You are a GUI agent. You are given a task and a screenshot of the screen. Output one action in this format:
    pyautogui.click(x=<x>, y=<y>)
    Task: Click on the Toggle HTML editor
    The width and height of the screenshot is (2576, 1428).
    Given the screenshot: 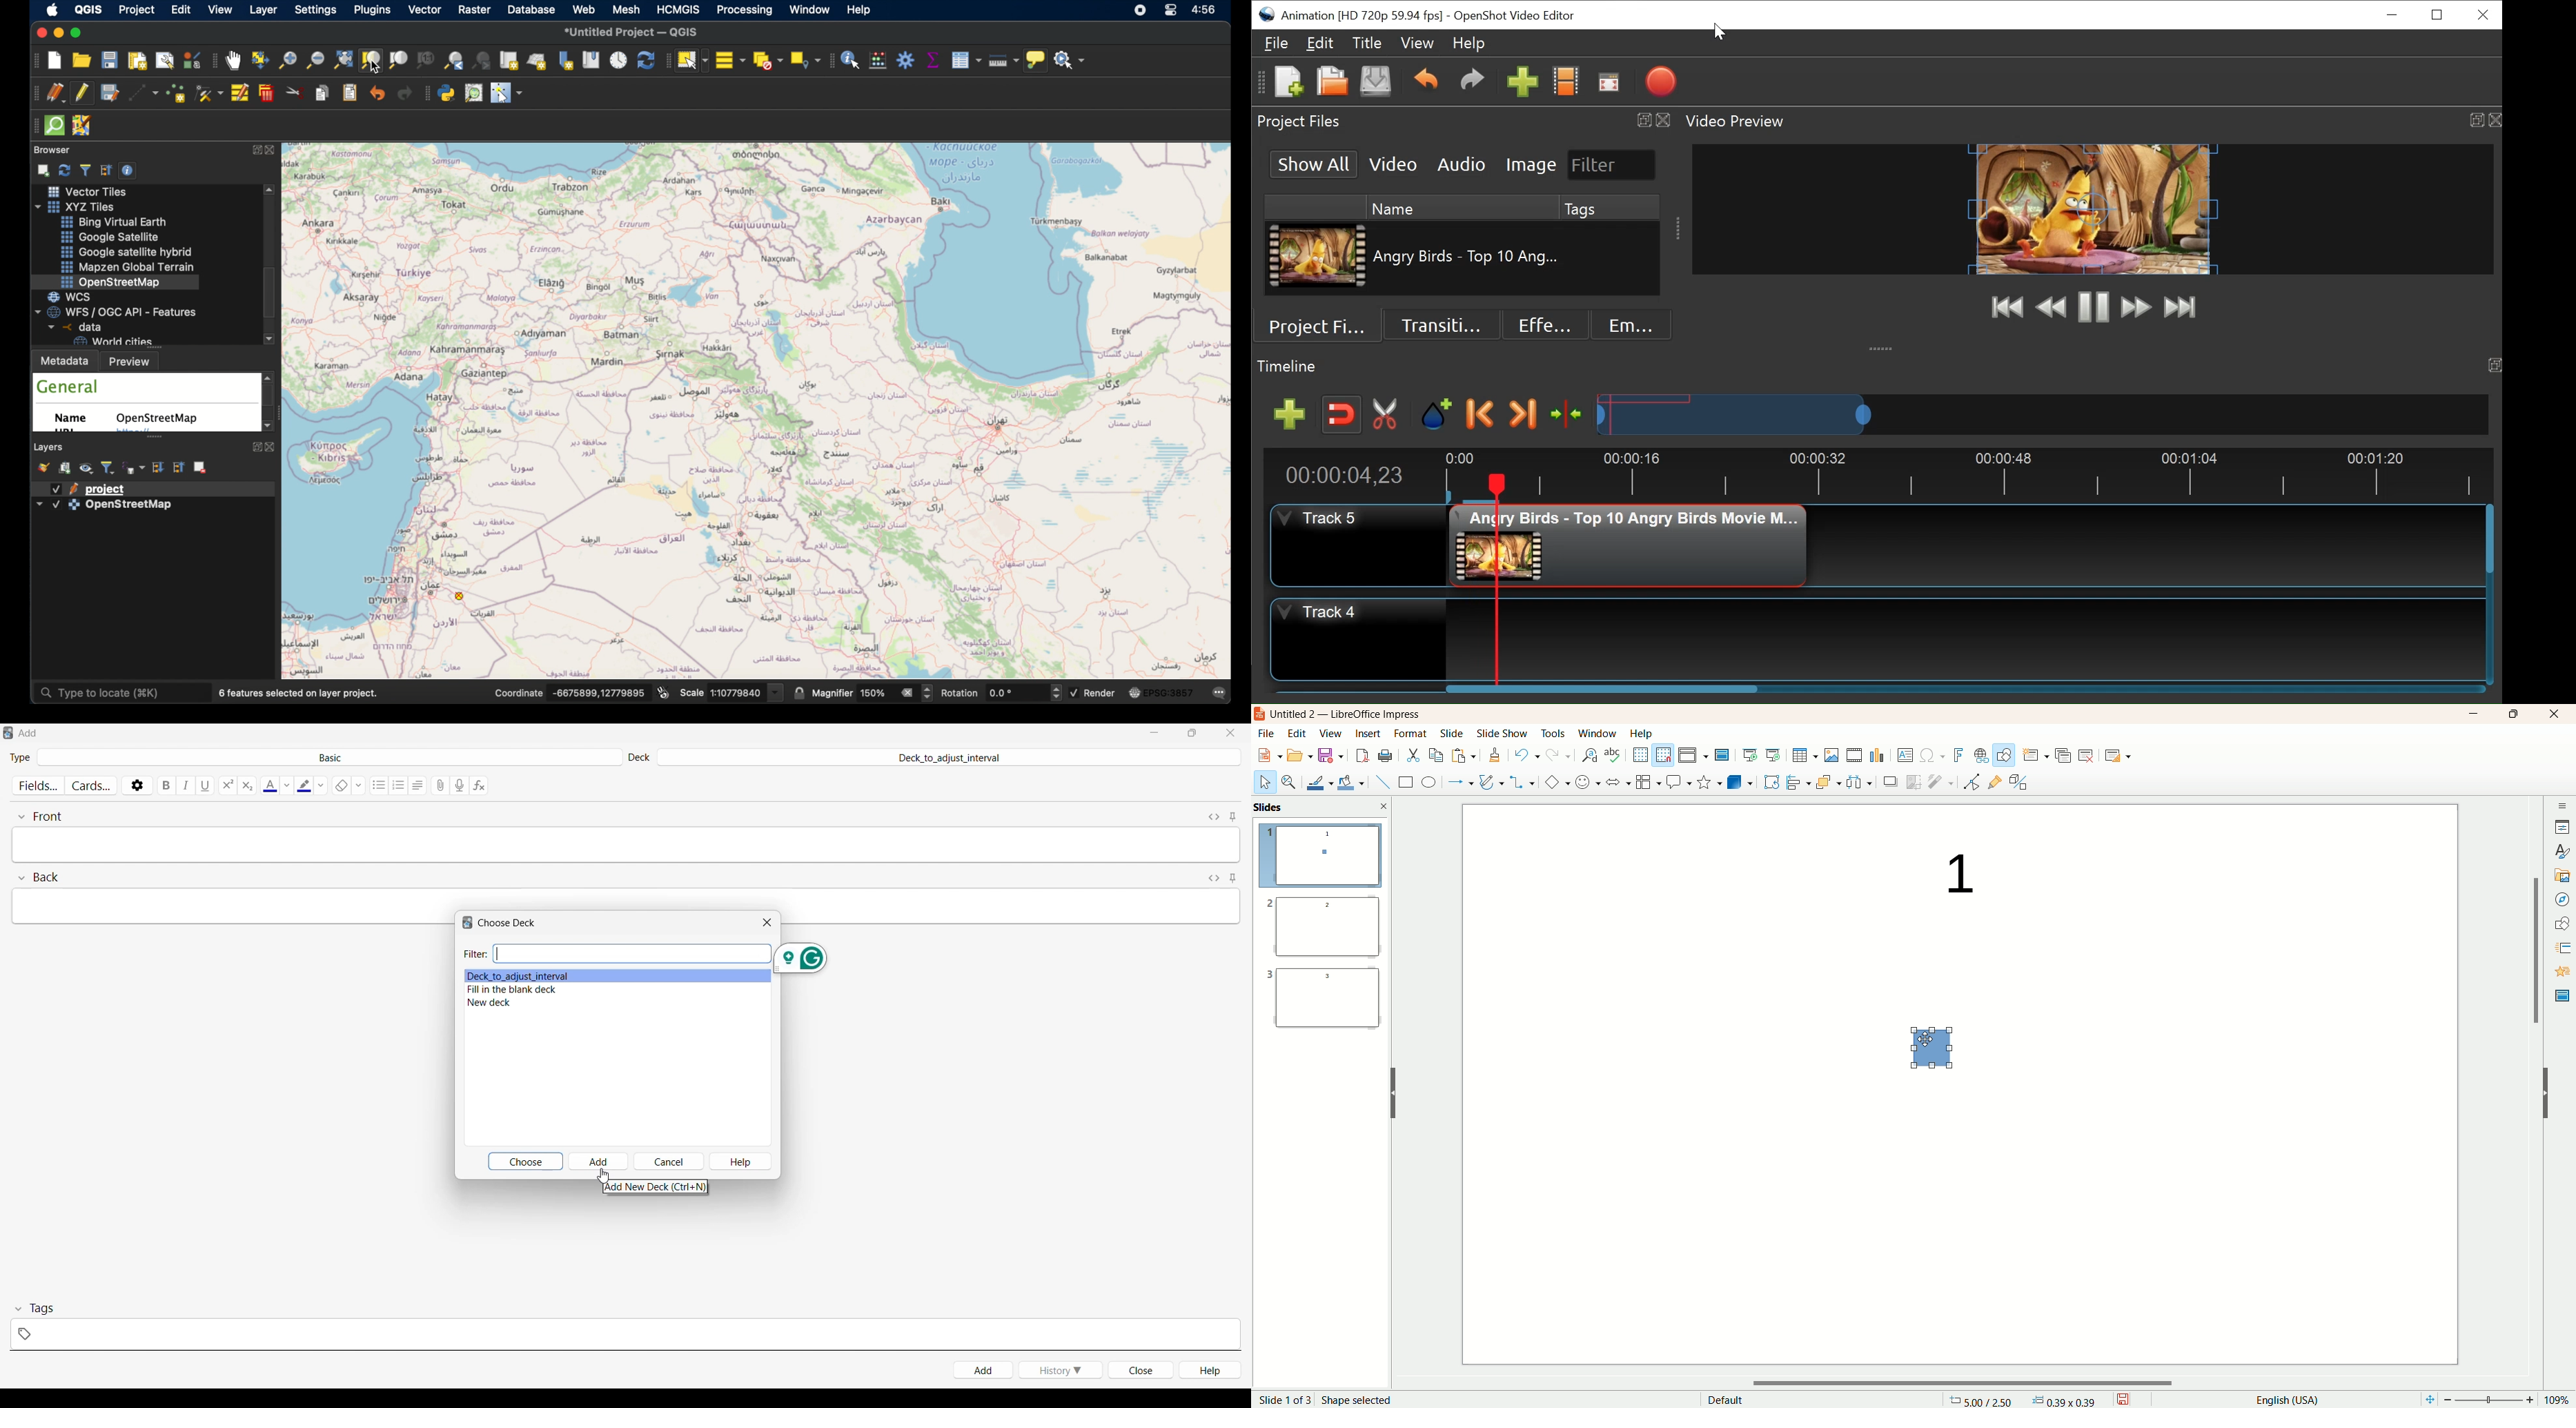 What is the action you would take?
    pyautogui.click(x=1215, y=879)
    